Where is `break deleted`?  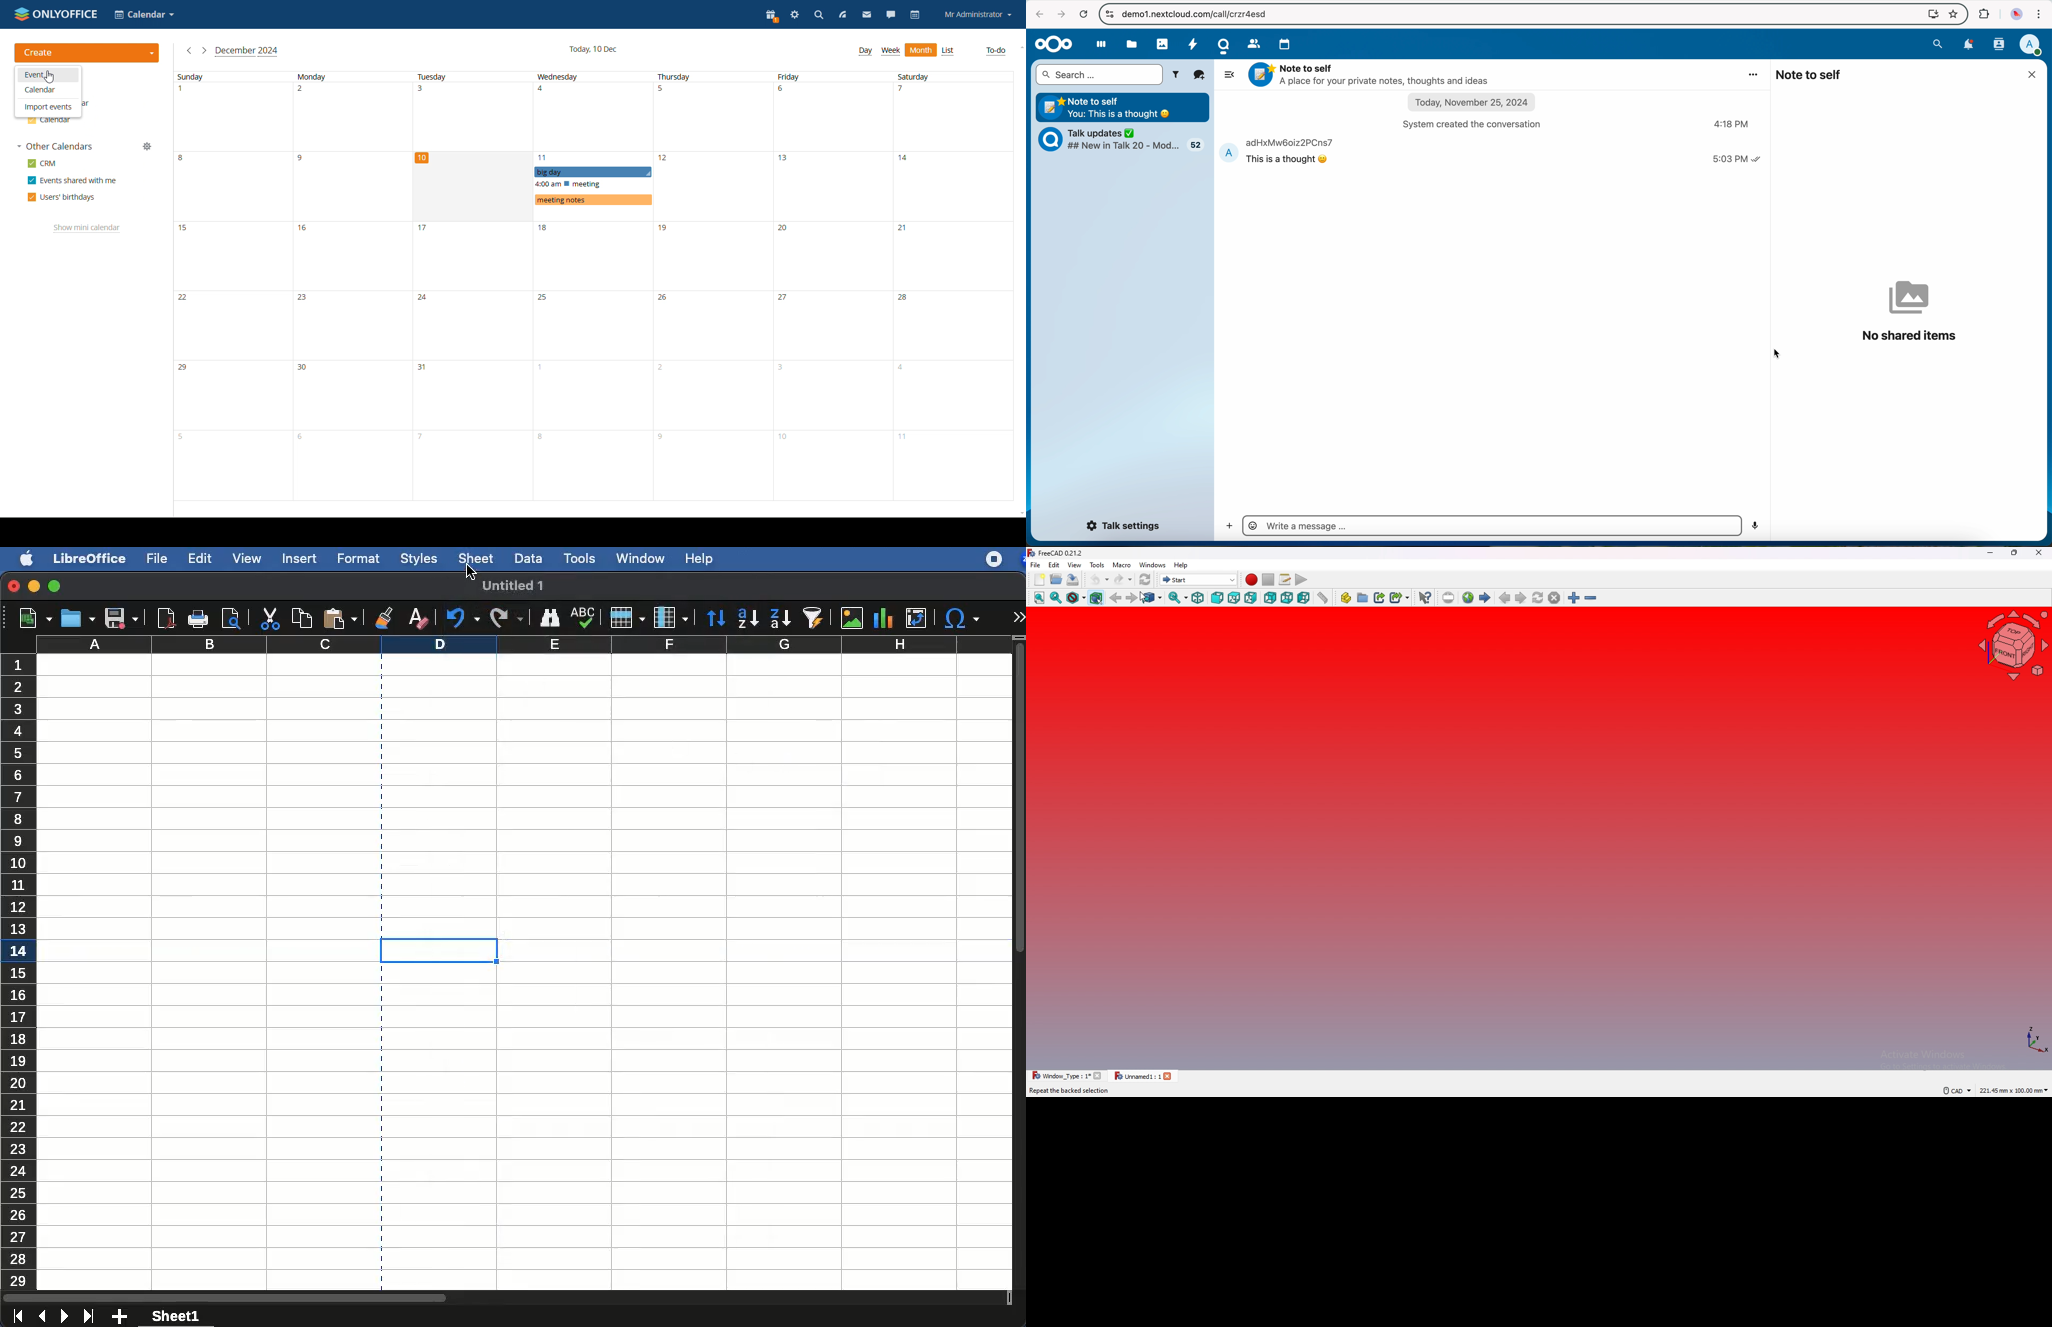
break deleted is located at coordinates (529, 941).